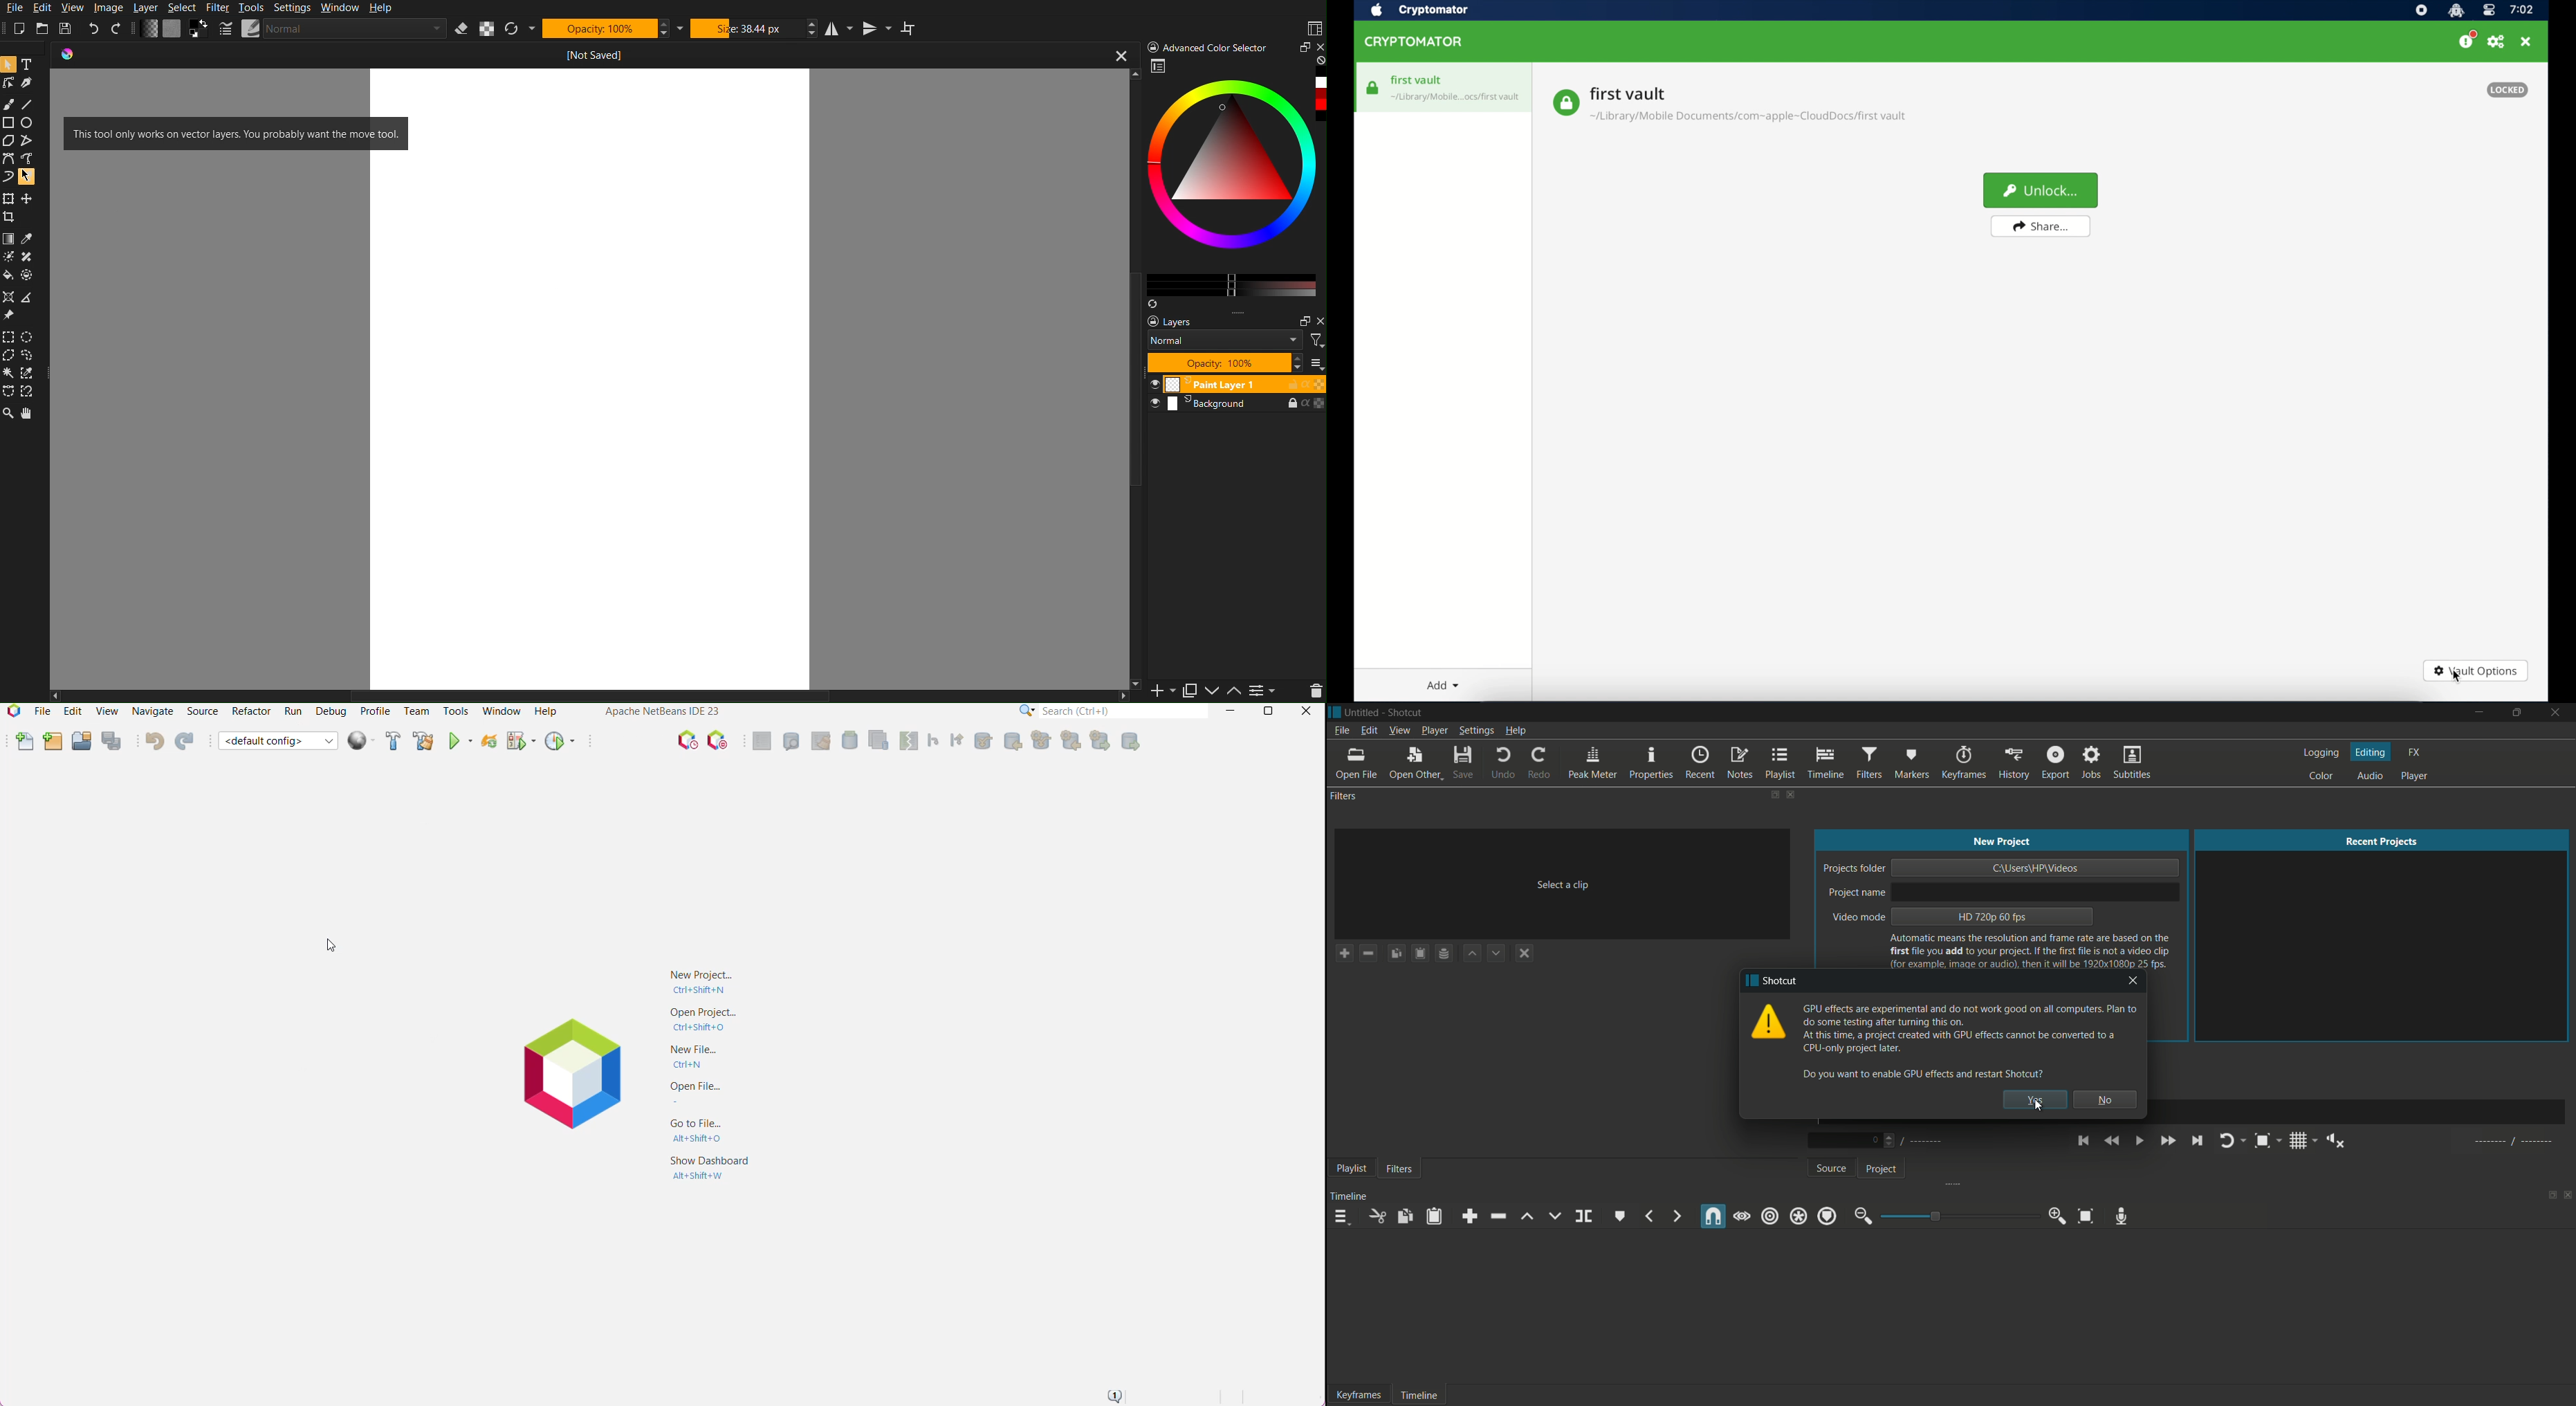  What do you see at coordinates (1128, 394) in the screenshot?
I see `Vertical Scrol bar` at bounding box center [1128, 394].